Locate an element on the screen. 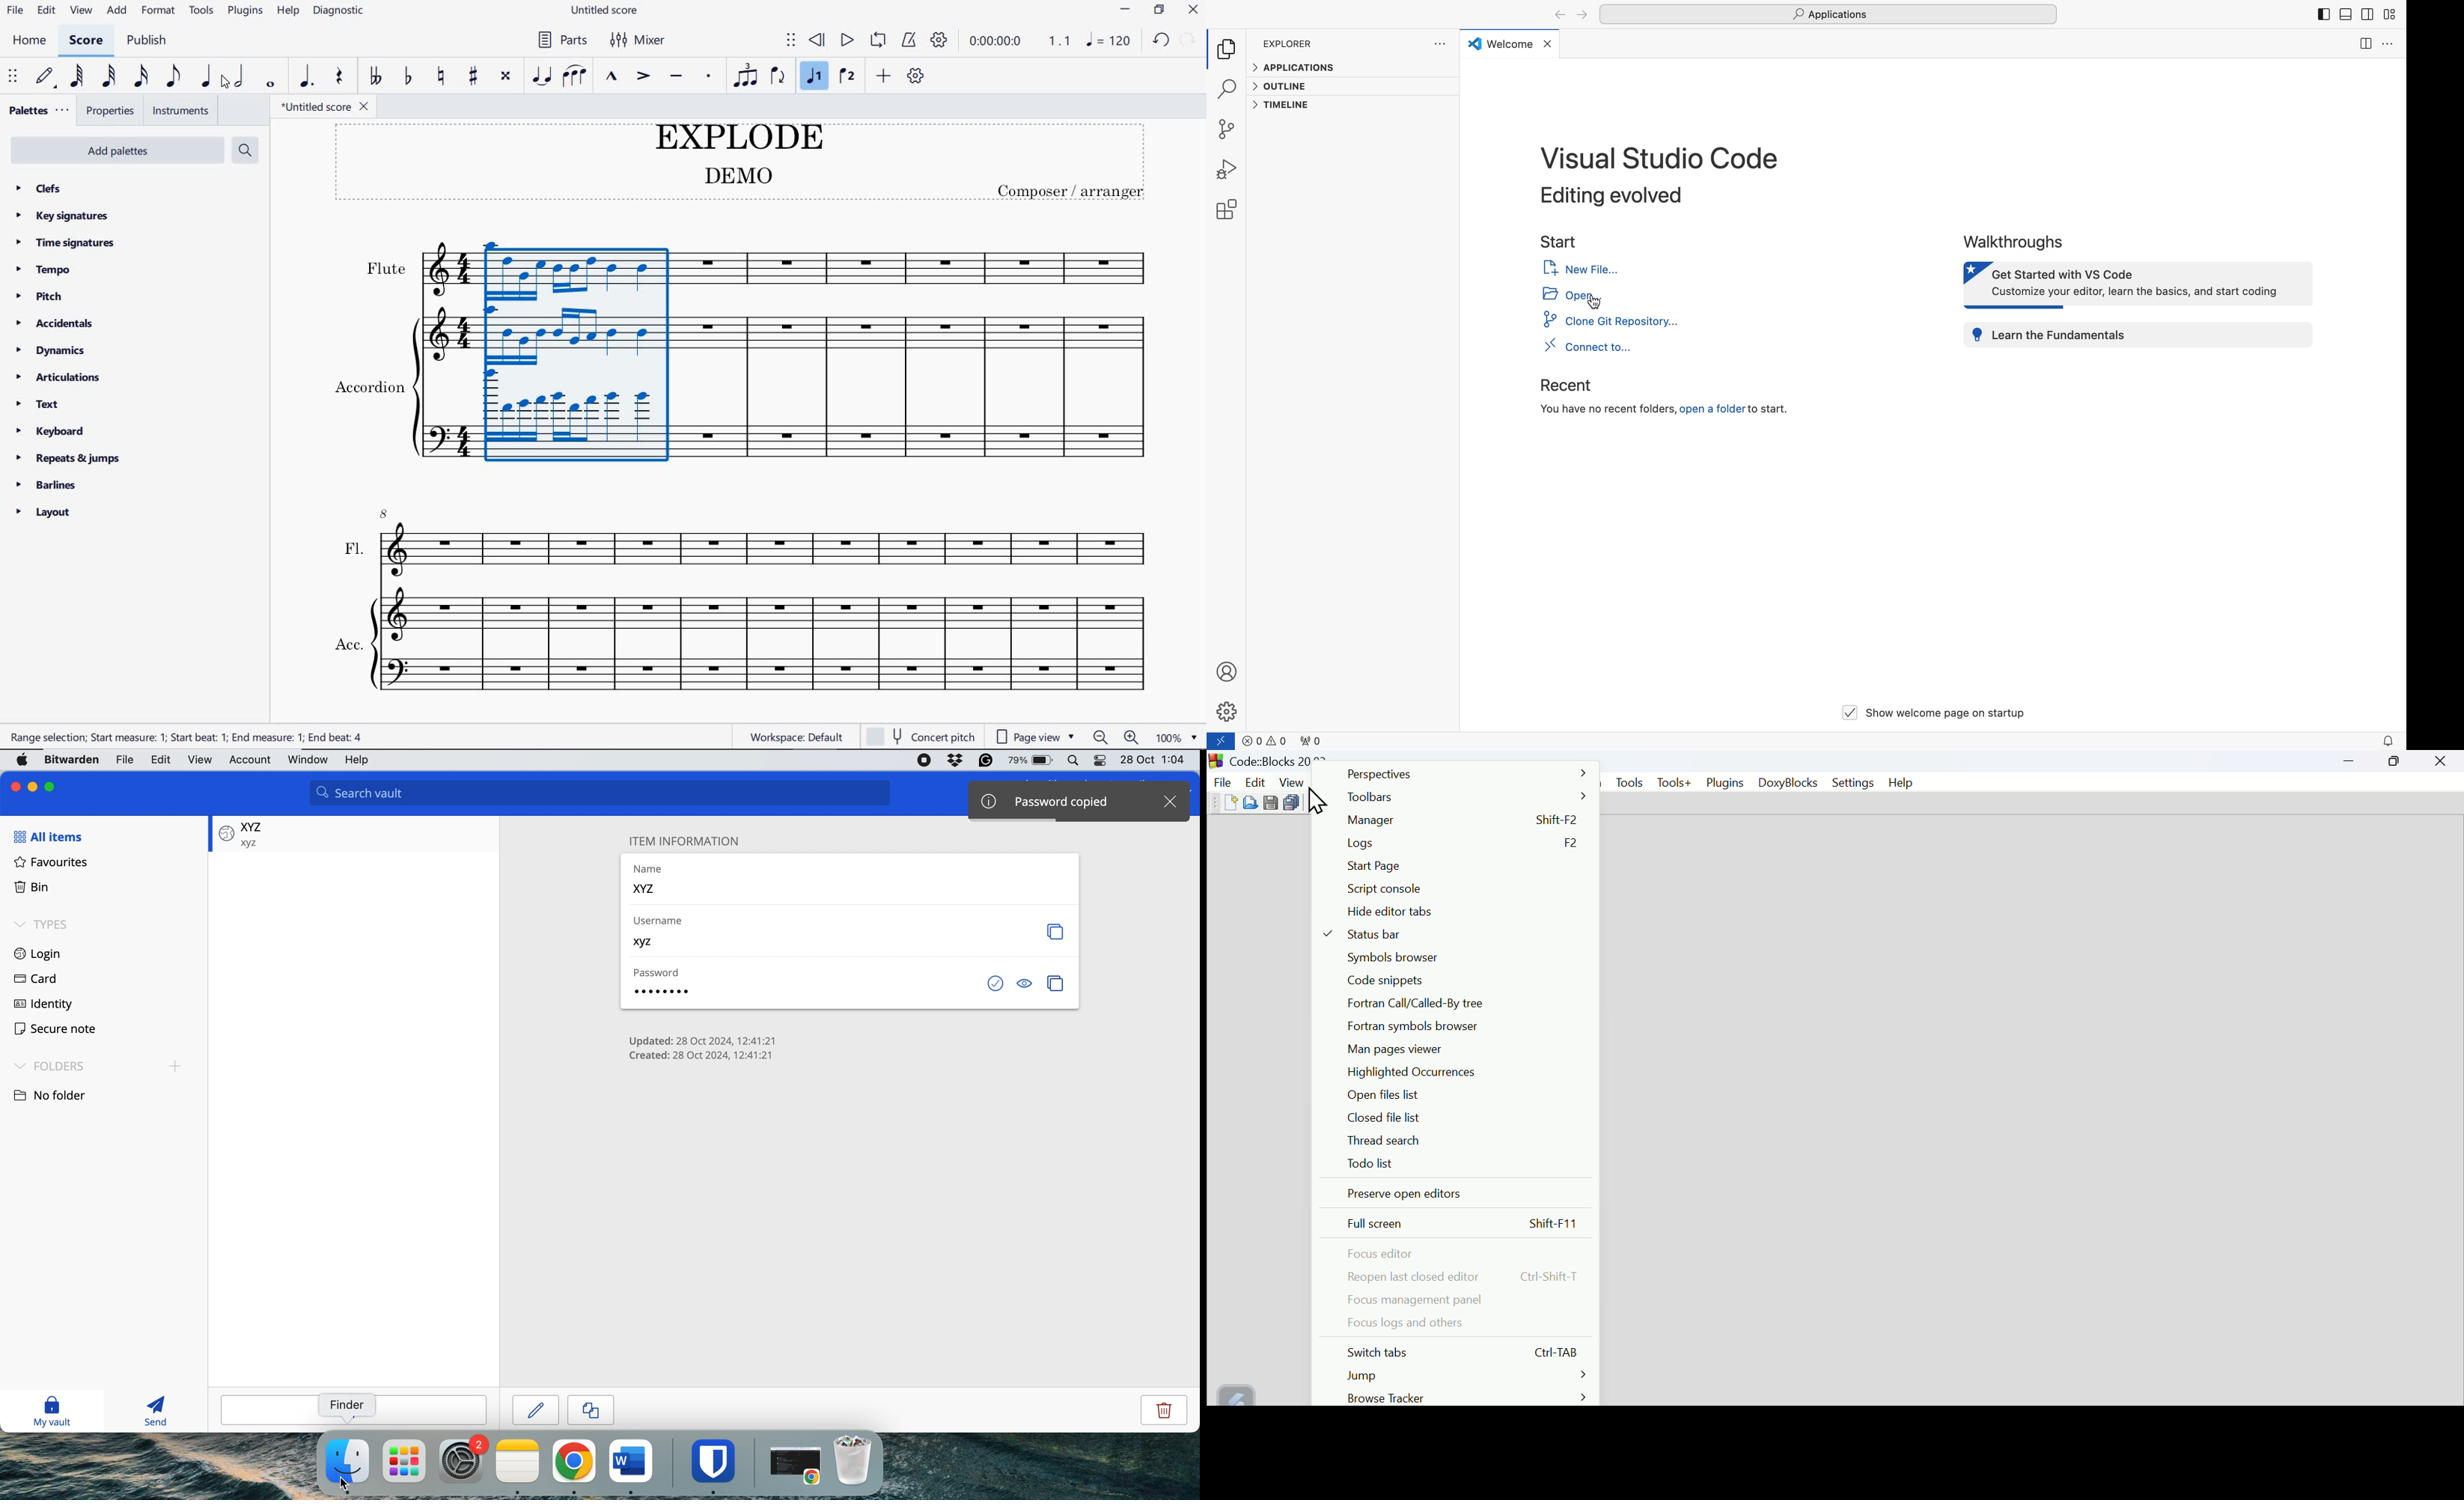  close is located at coordinates (1191, 9).